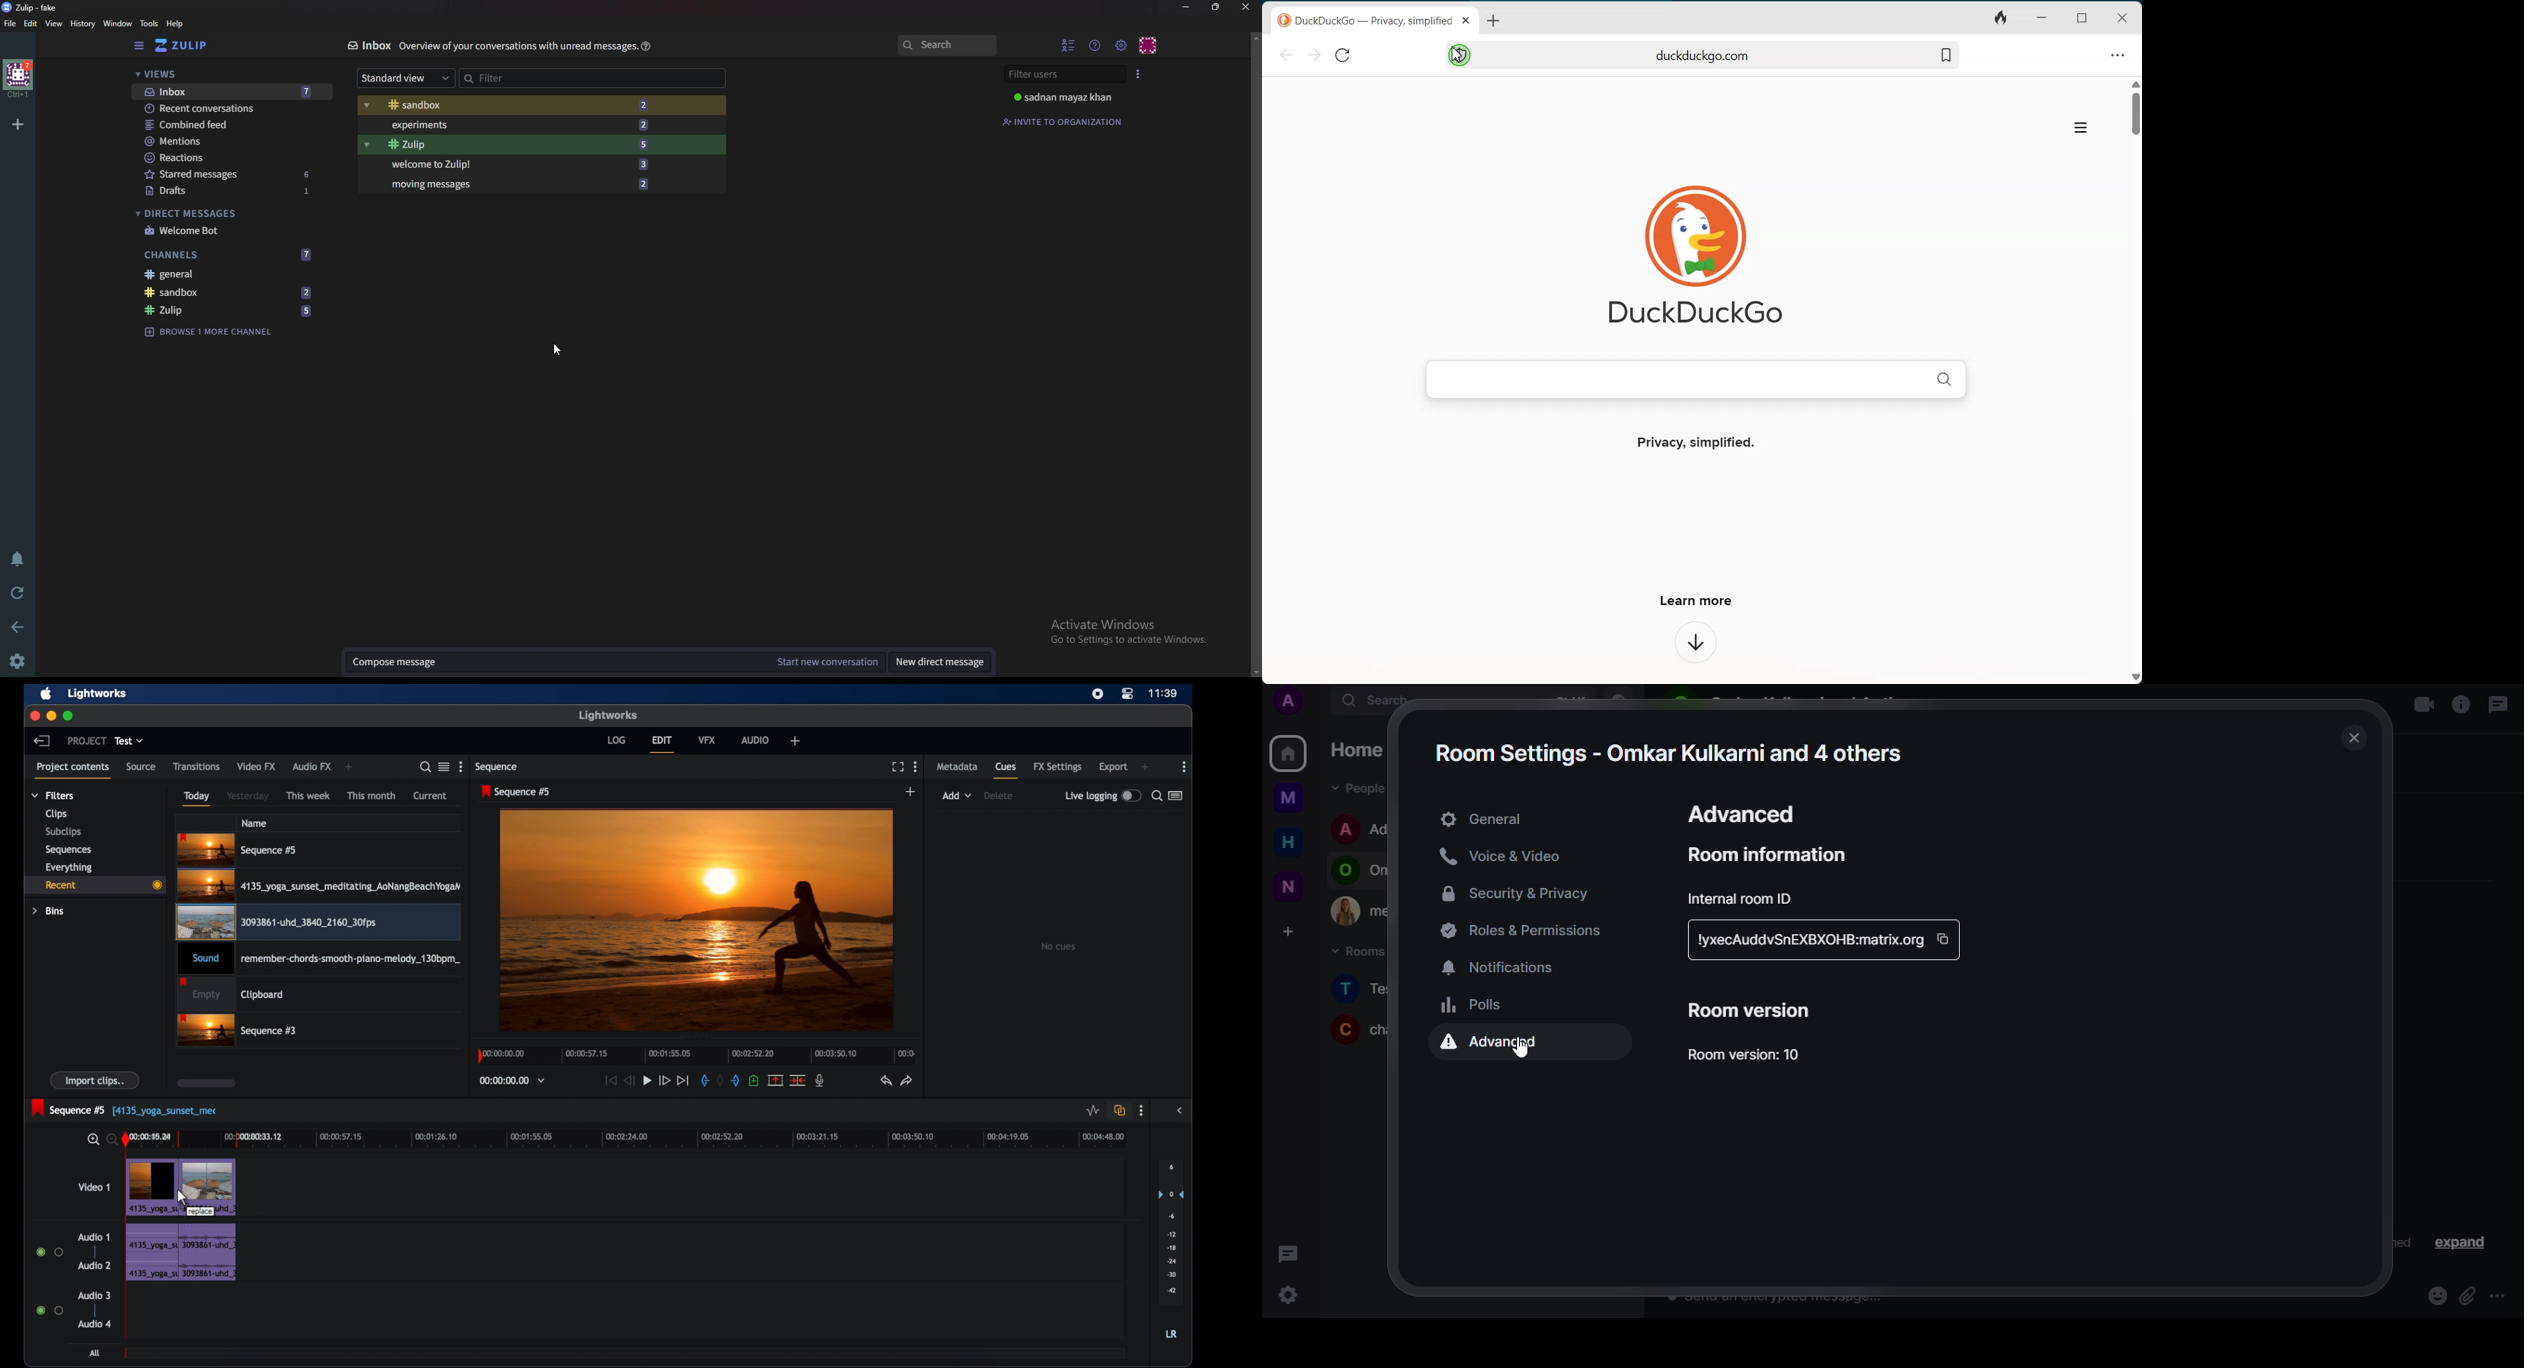 This screenshot has width=2548, height=1372. What do you see at coordinates (445, 164) in the screenshot?
I see `Welcome to Zulip` at bounding box center [445, 164].